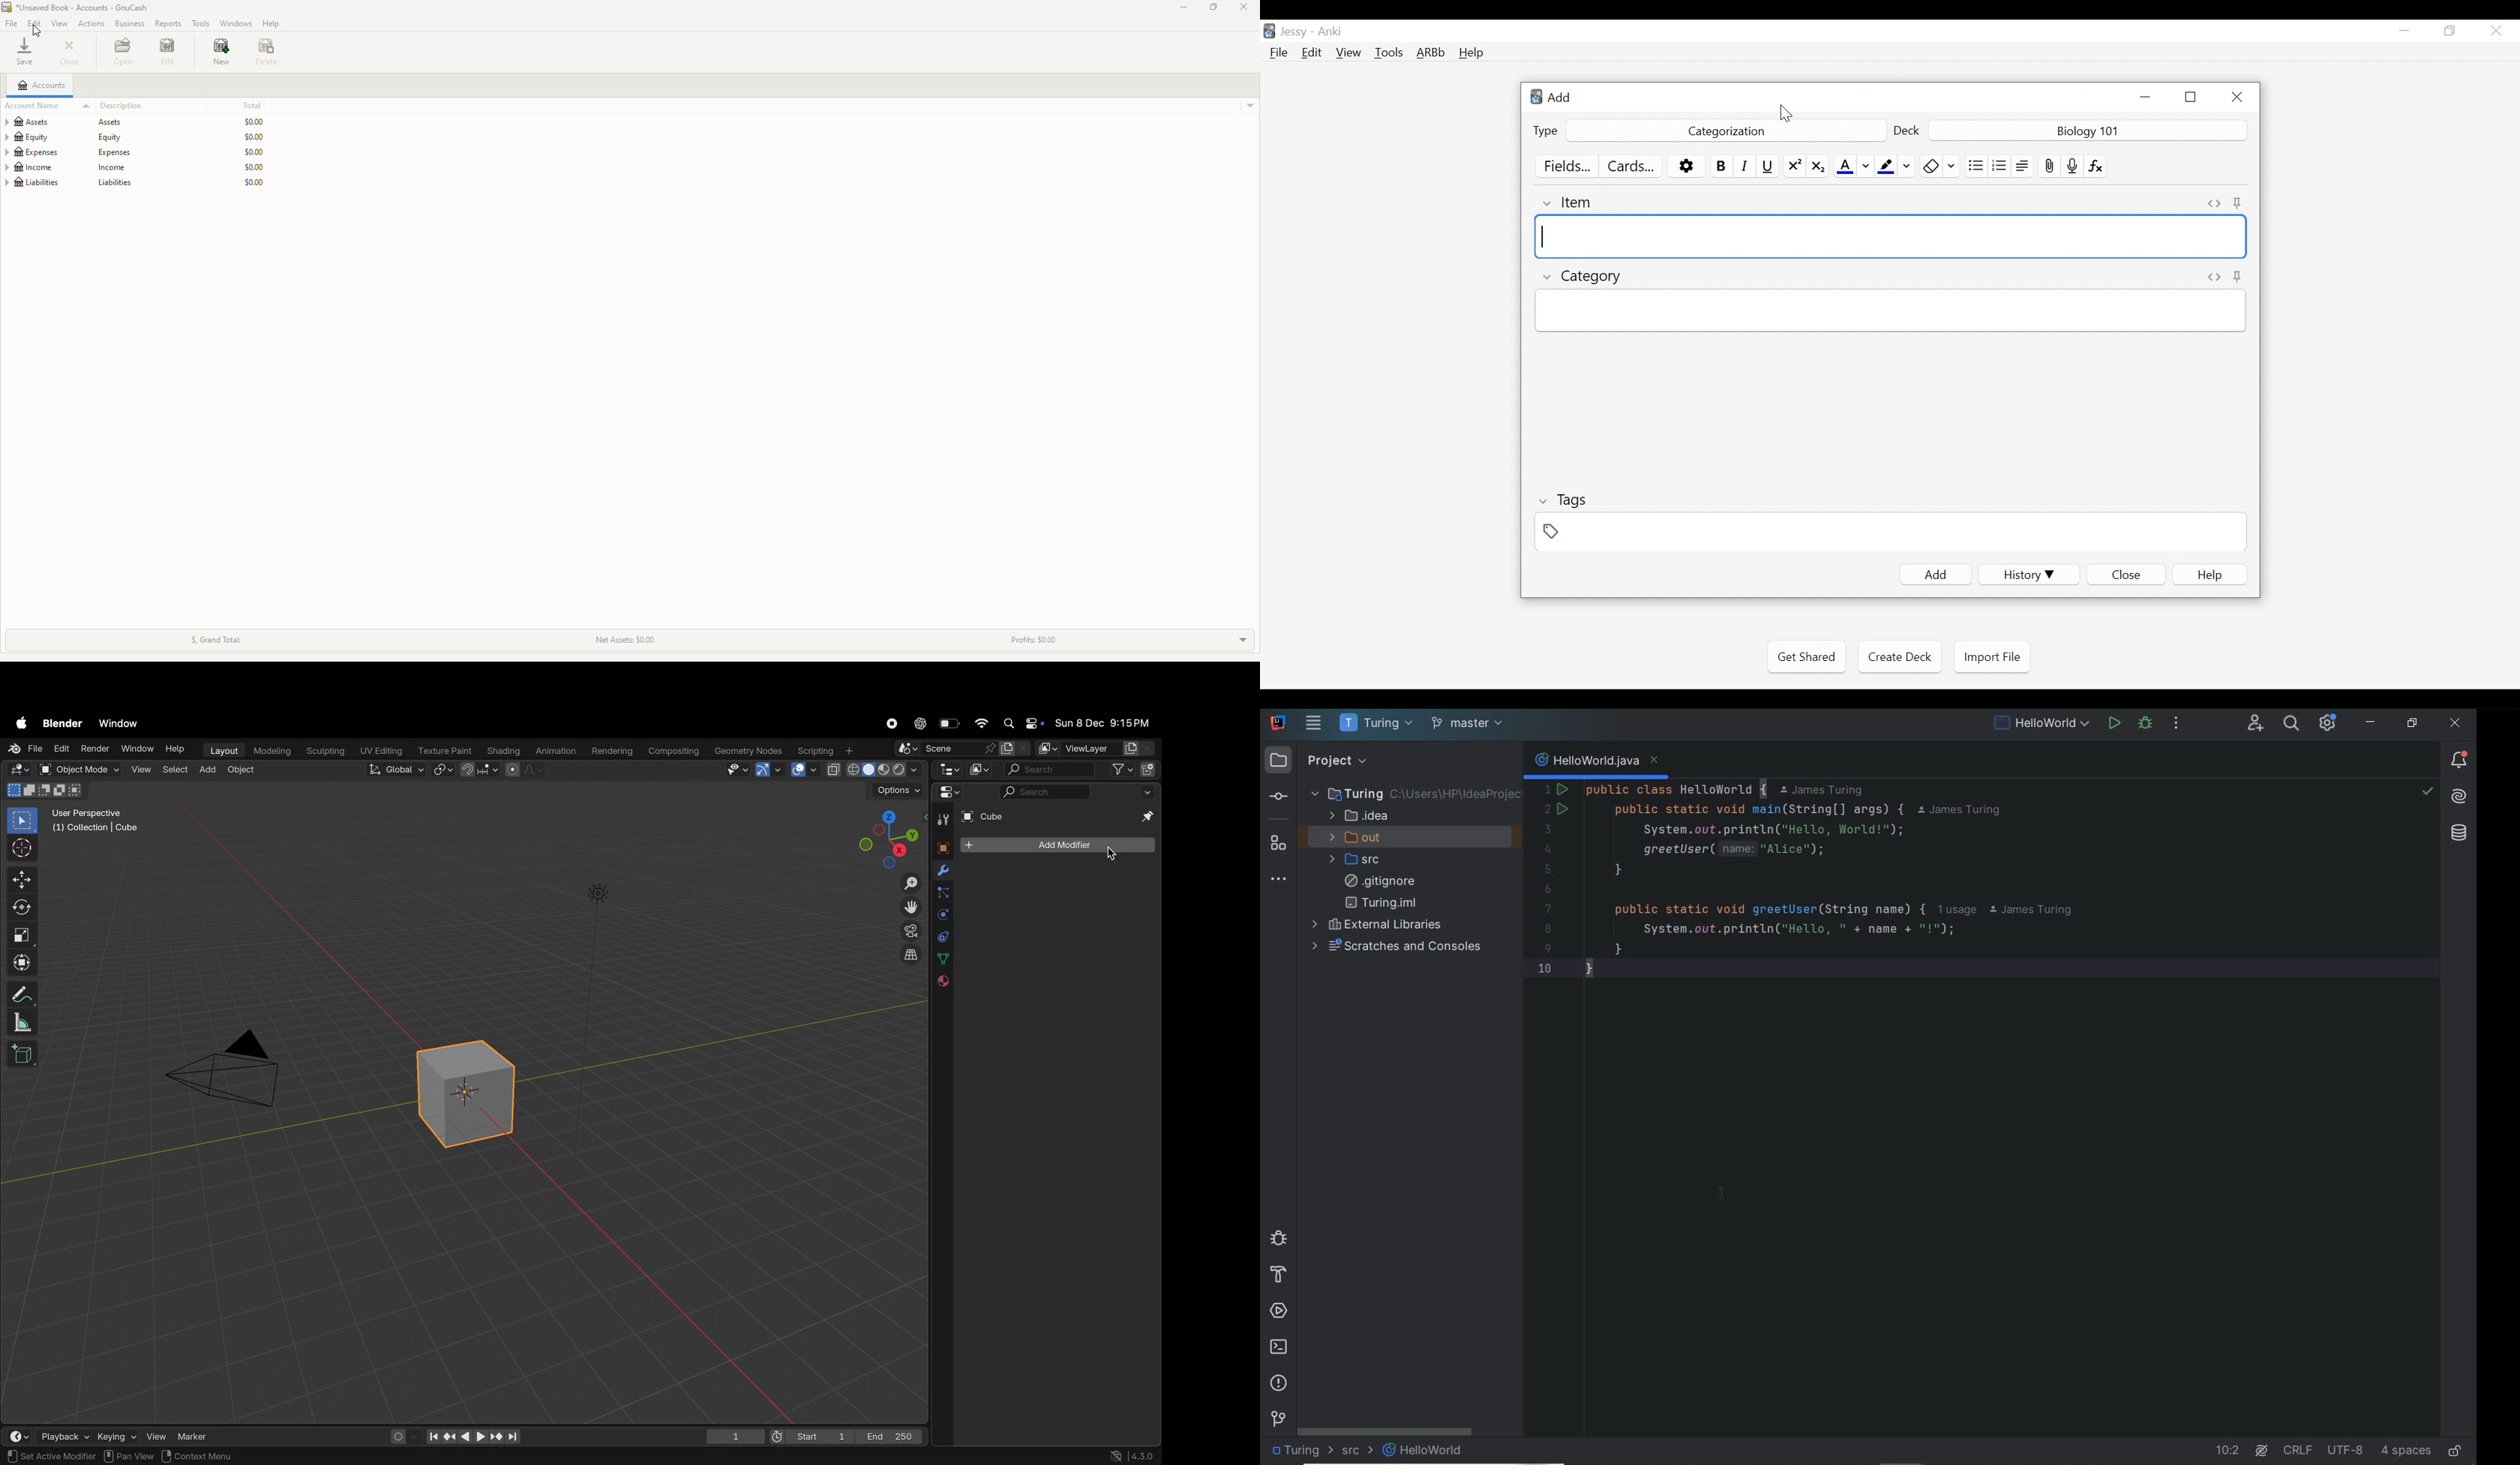 This screenshot has width=2520, height=1484. I want to click on Type, so click(1545, 131).